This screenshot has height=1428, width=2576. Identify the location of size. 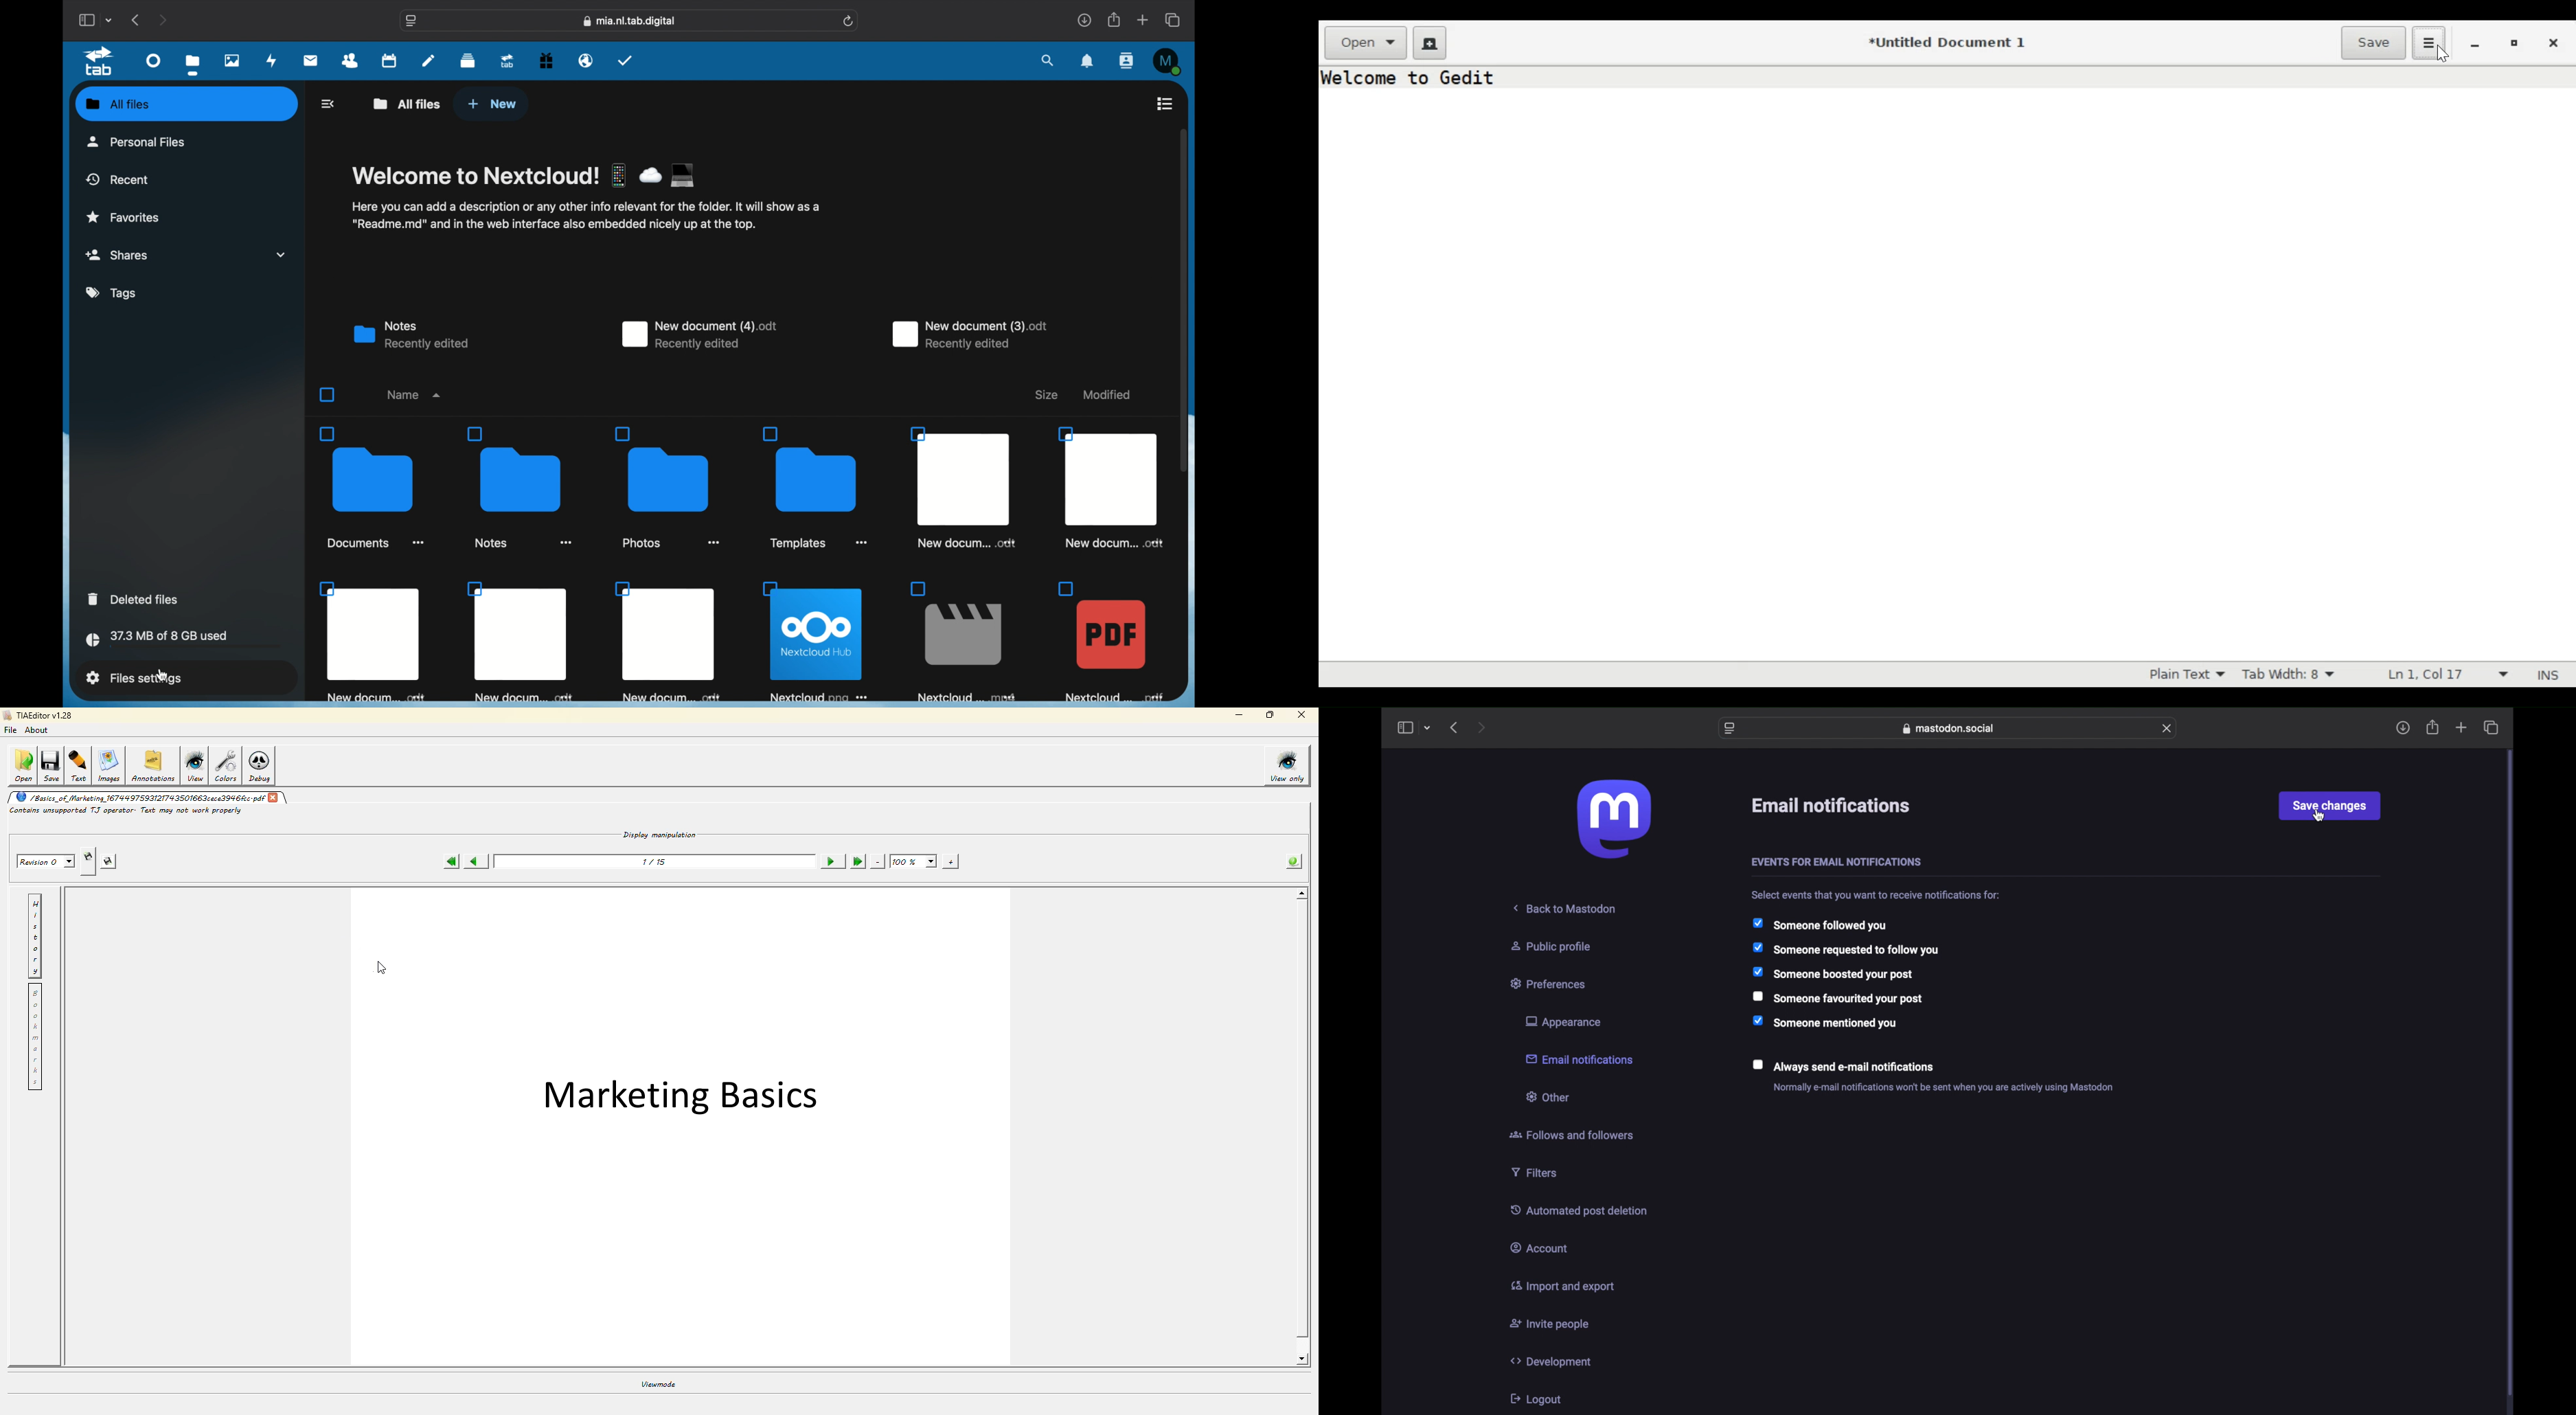
(1047, 395).